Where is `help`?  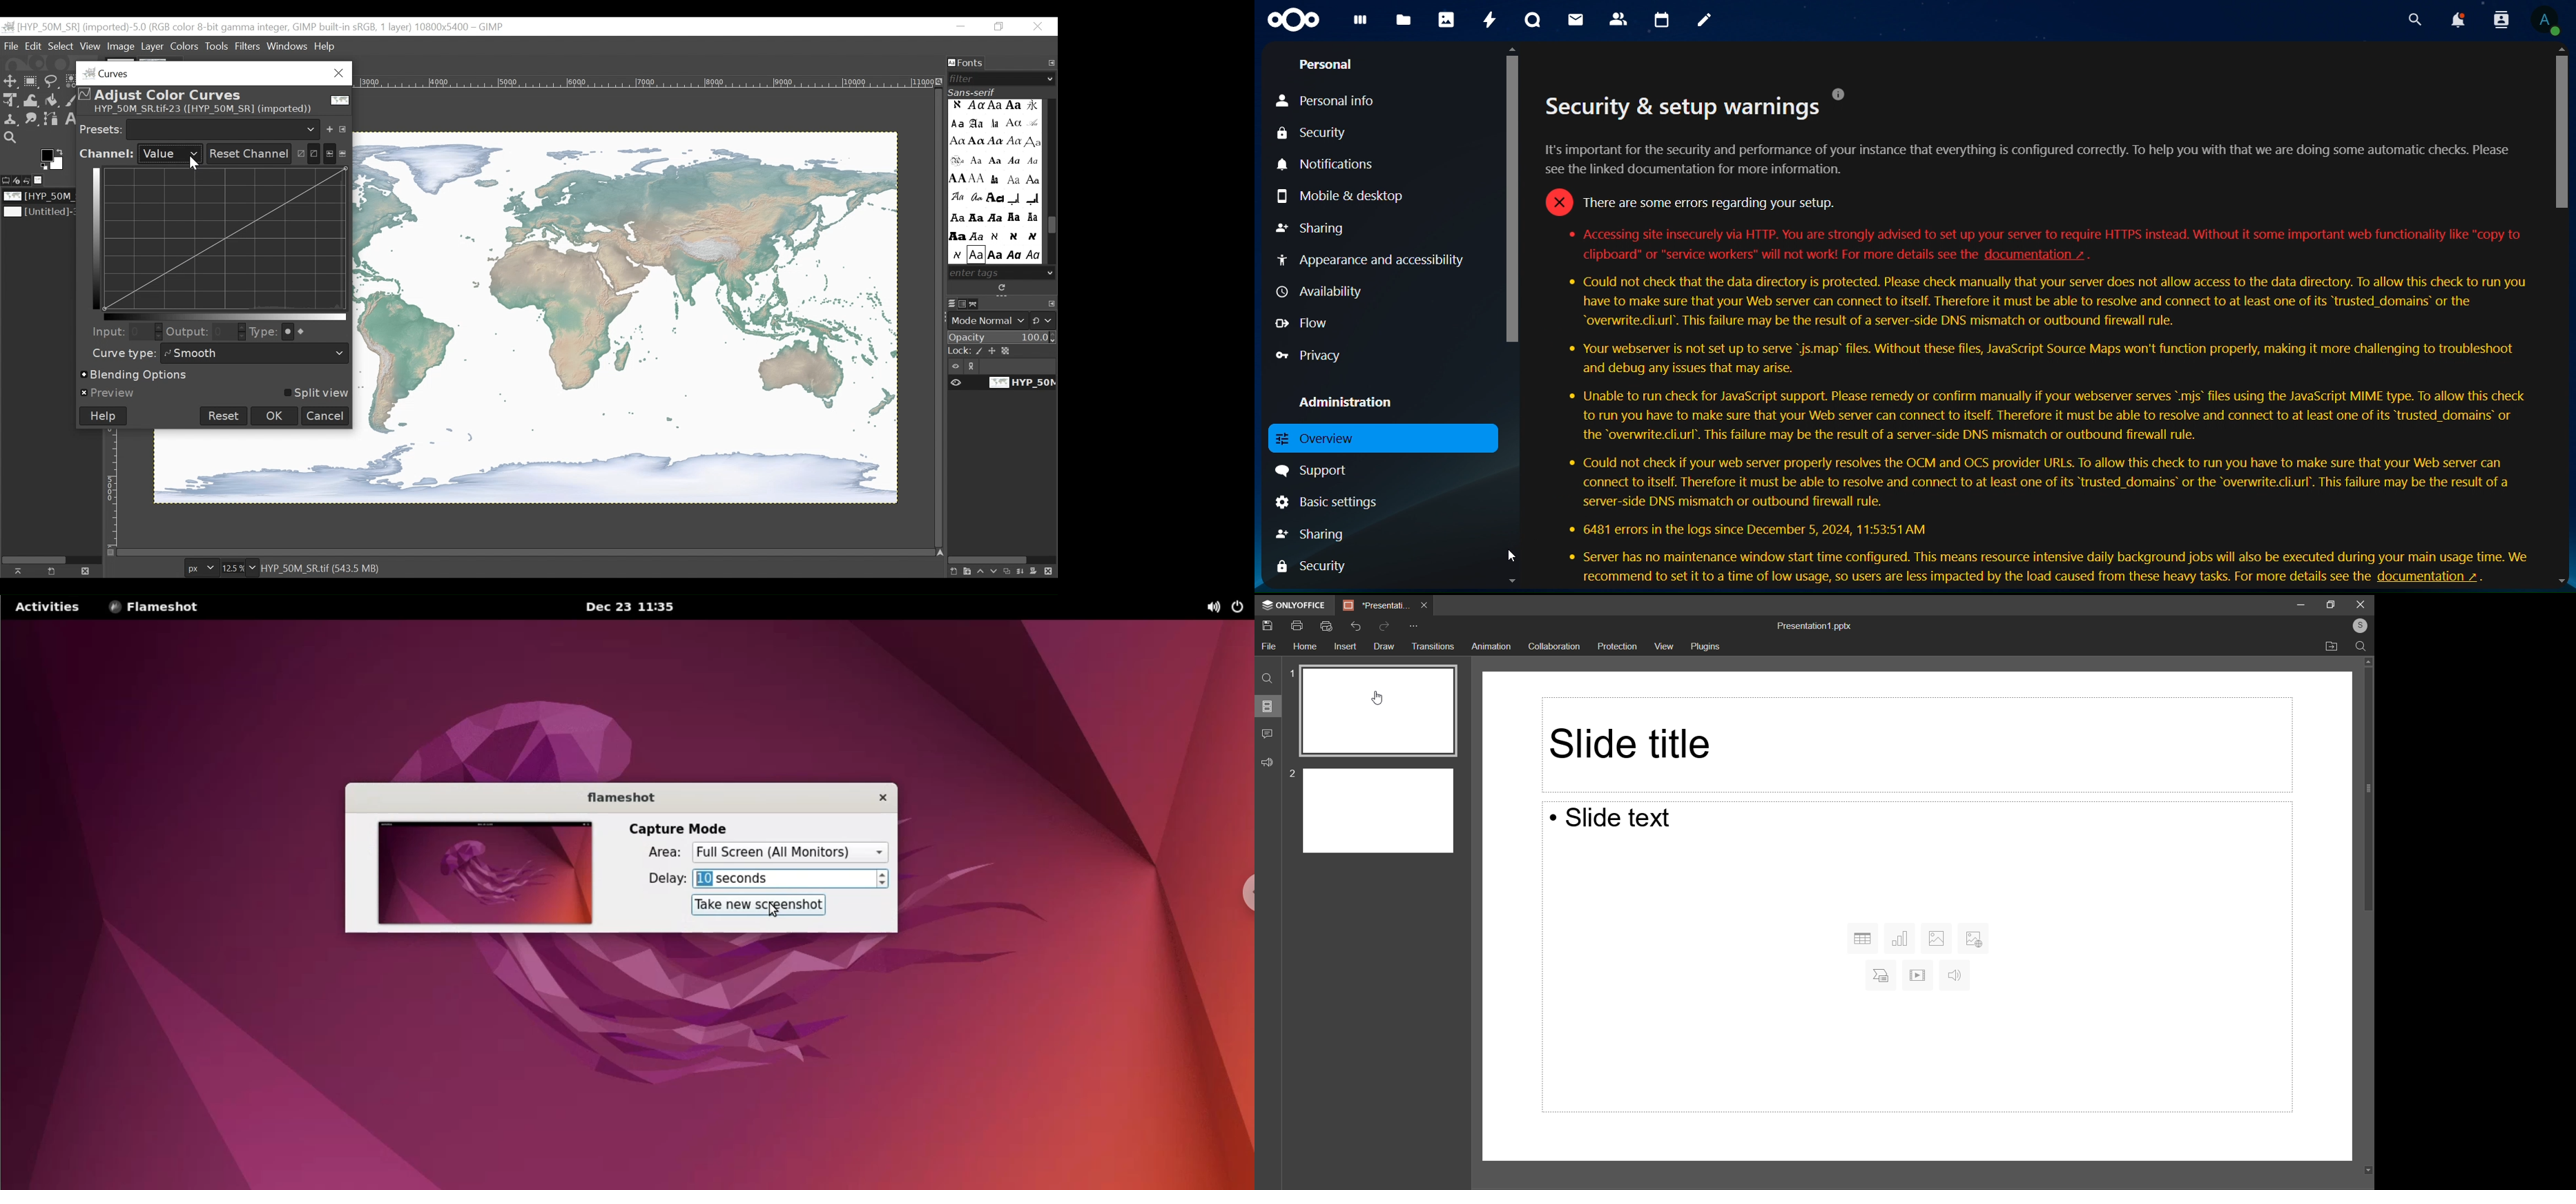
help is located at coordinates (2438, 578).